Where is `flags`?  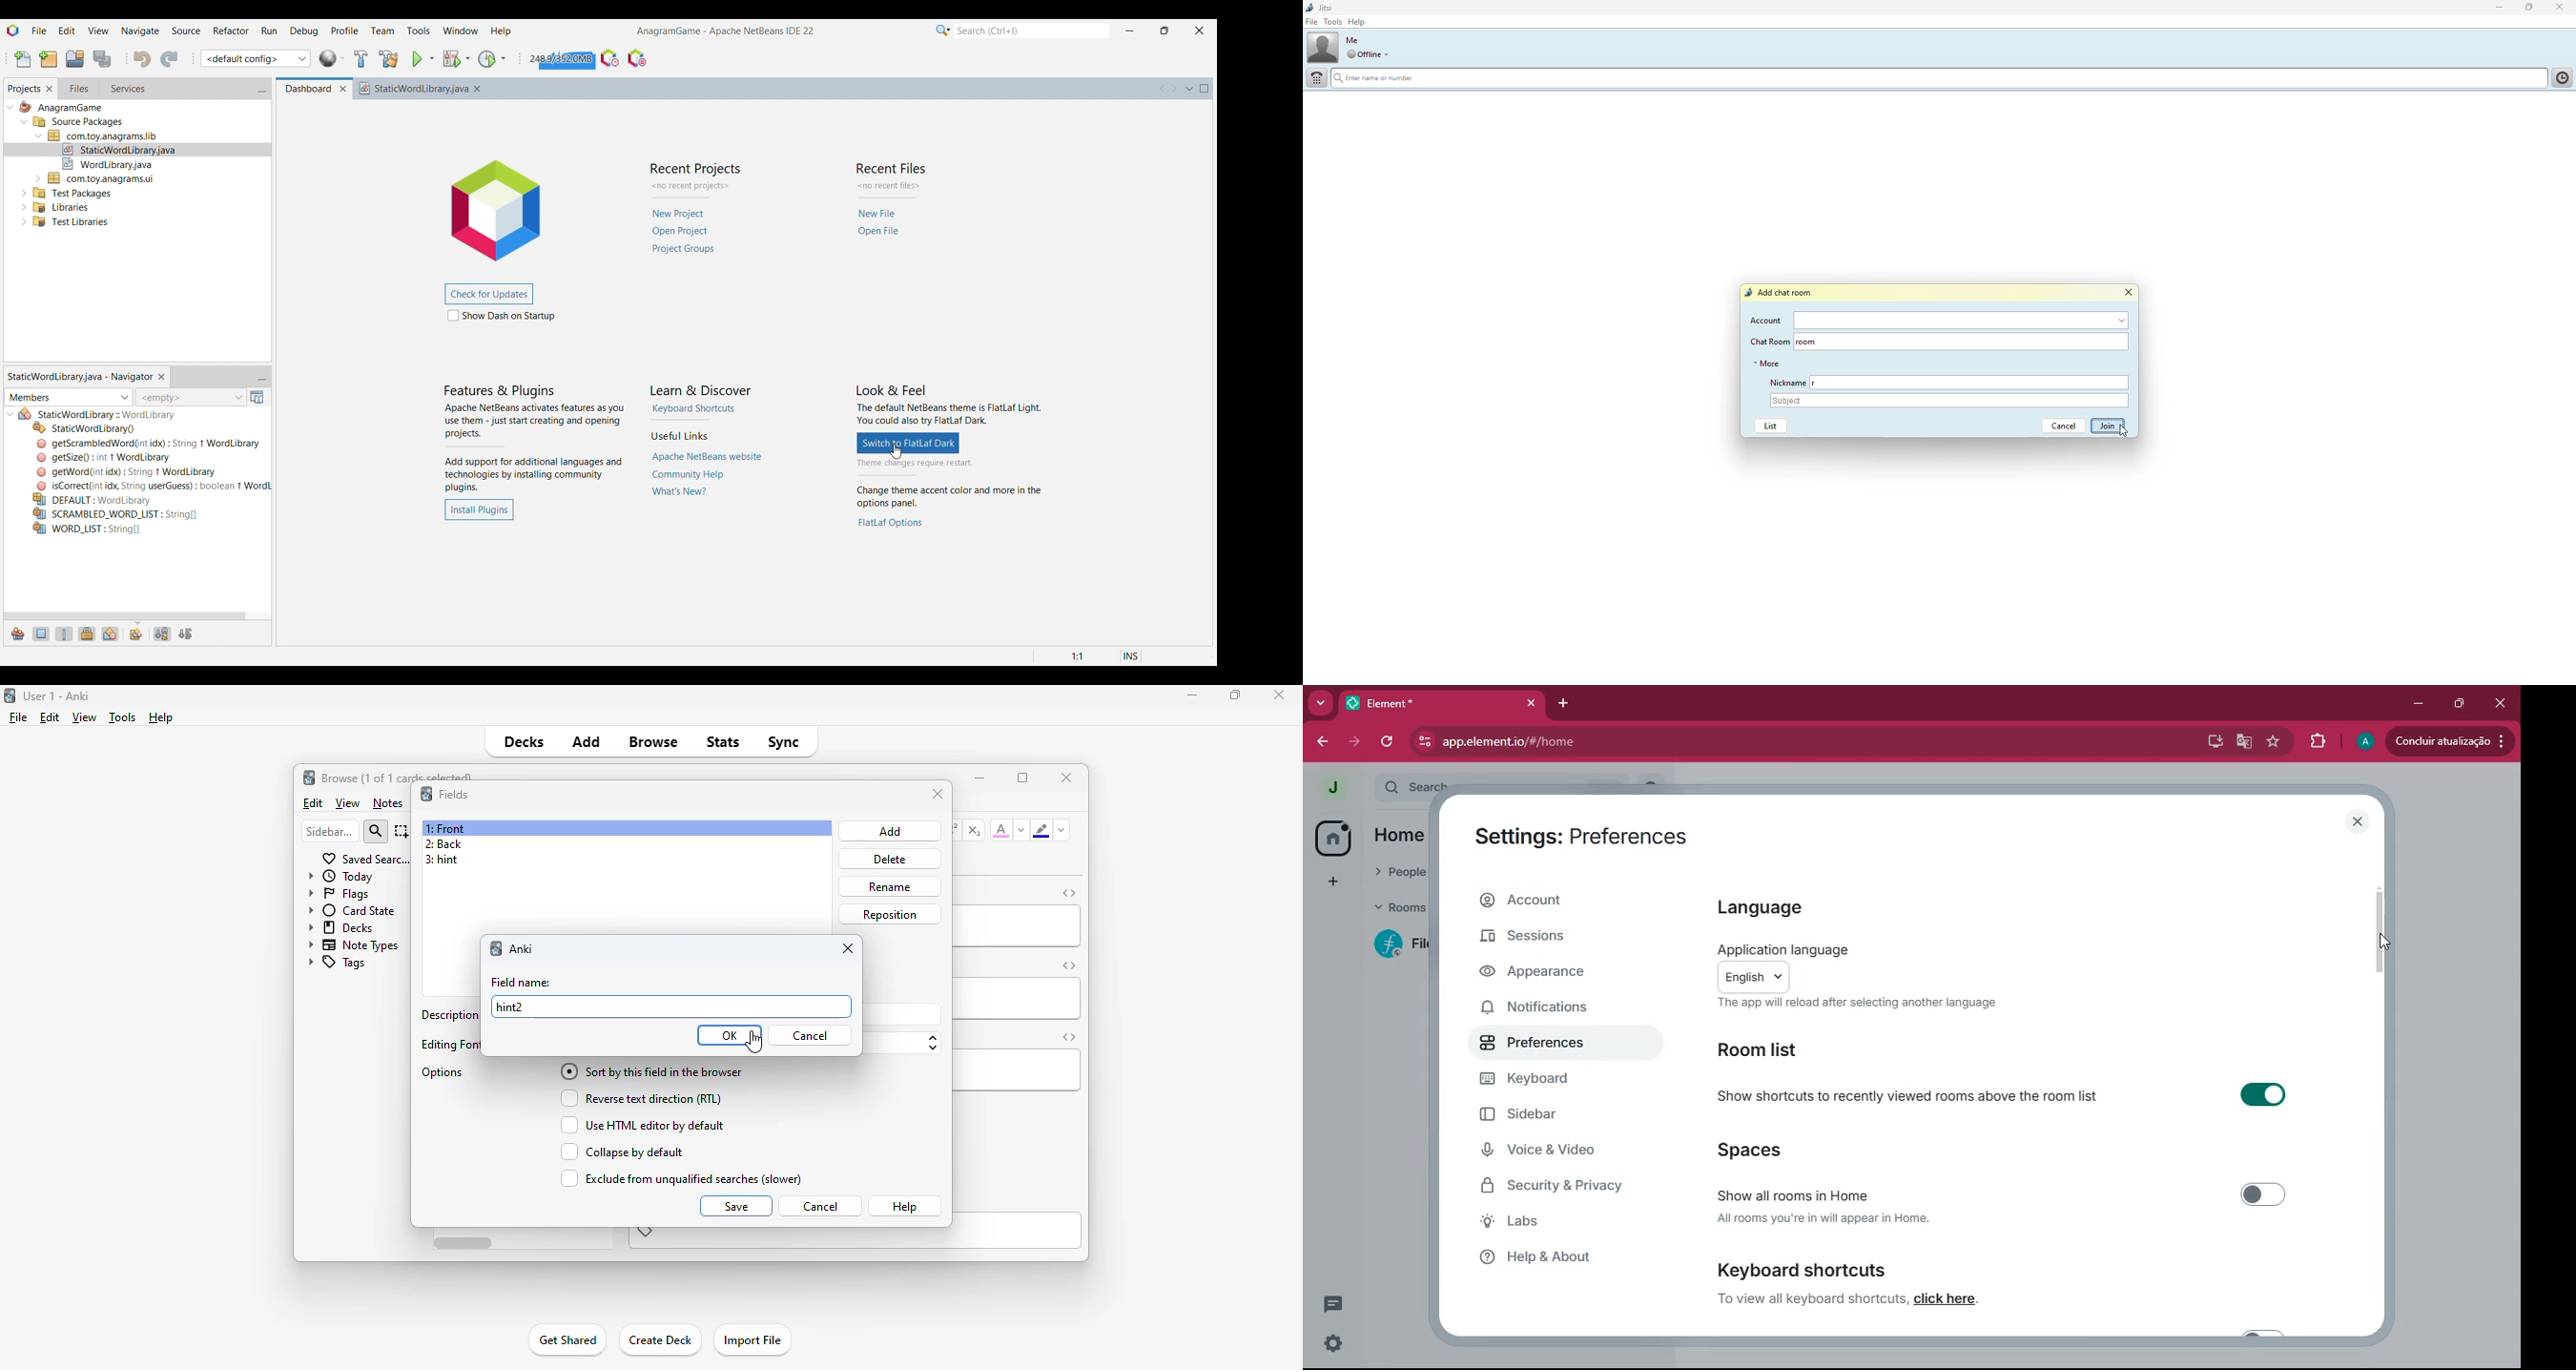
flags is located at coordinates (337, 893).